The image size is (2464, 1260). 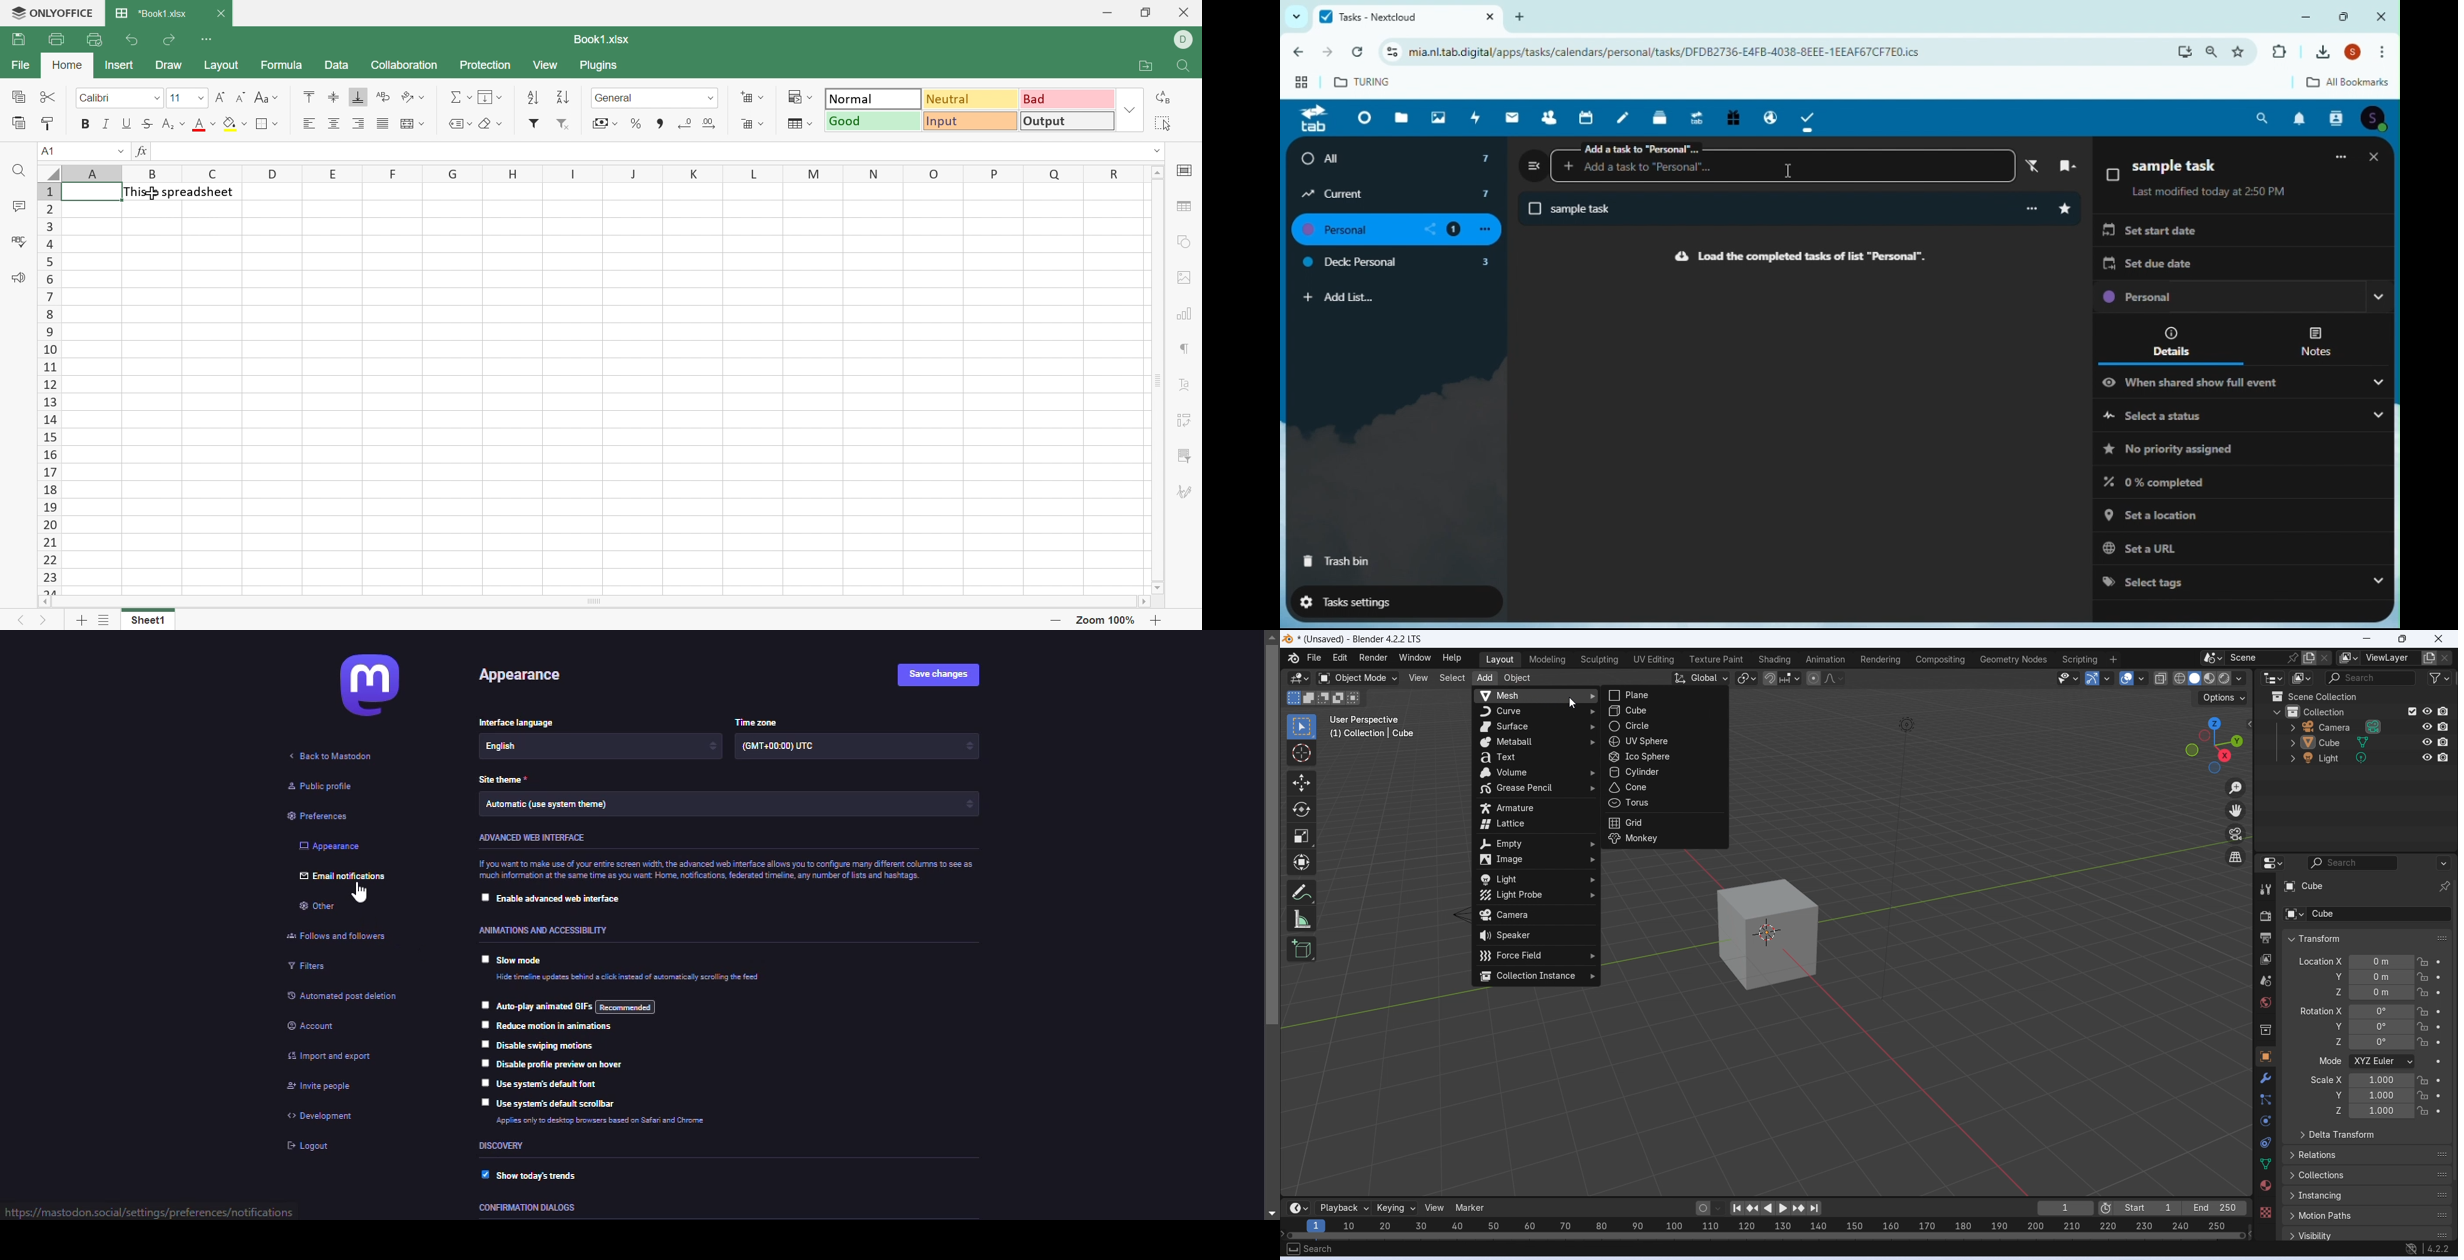 What do you see at coordinates (1302, 949) in the screenshot?
I see `add cube` at bounding box center [1302, 949].